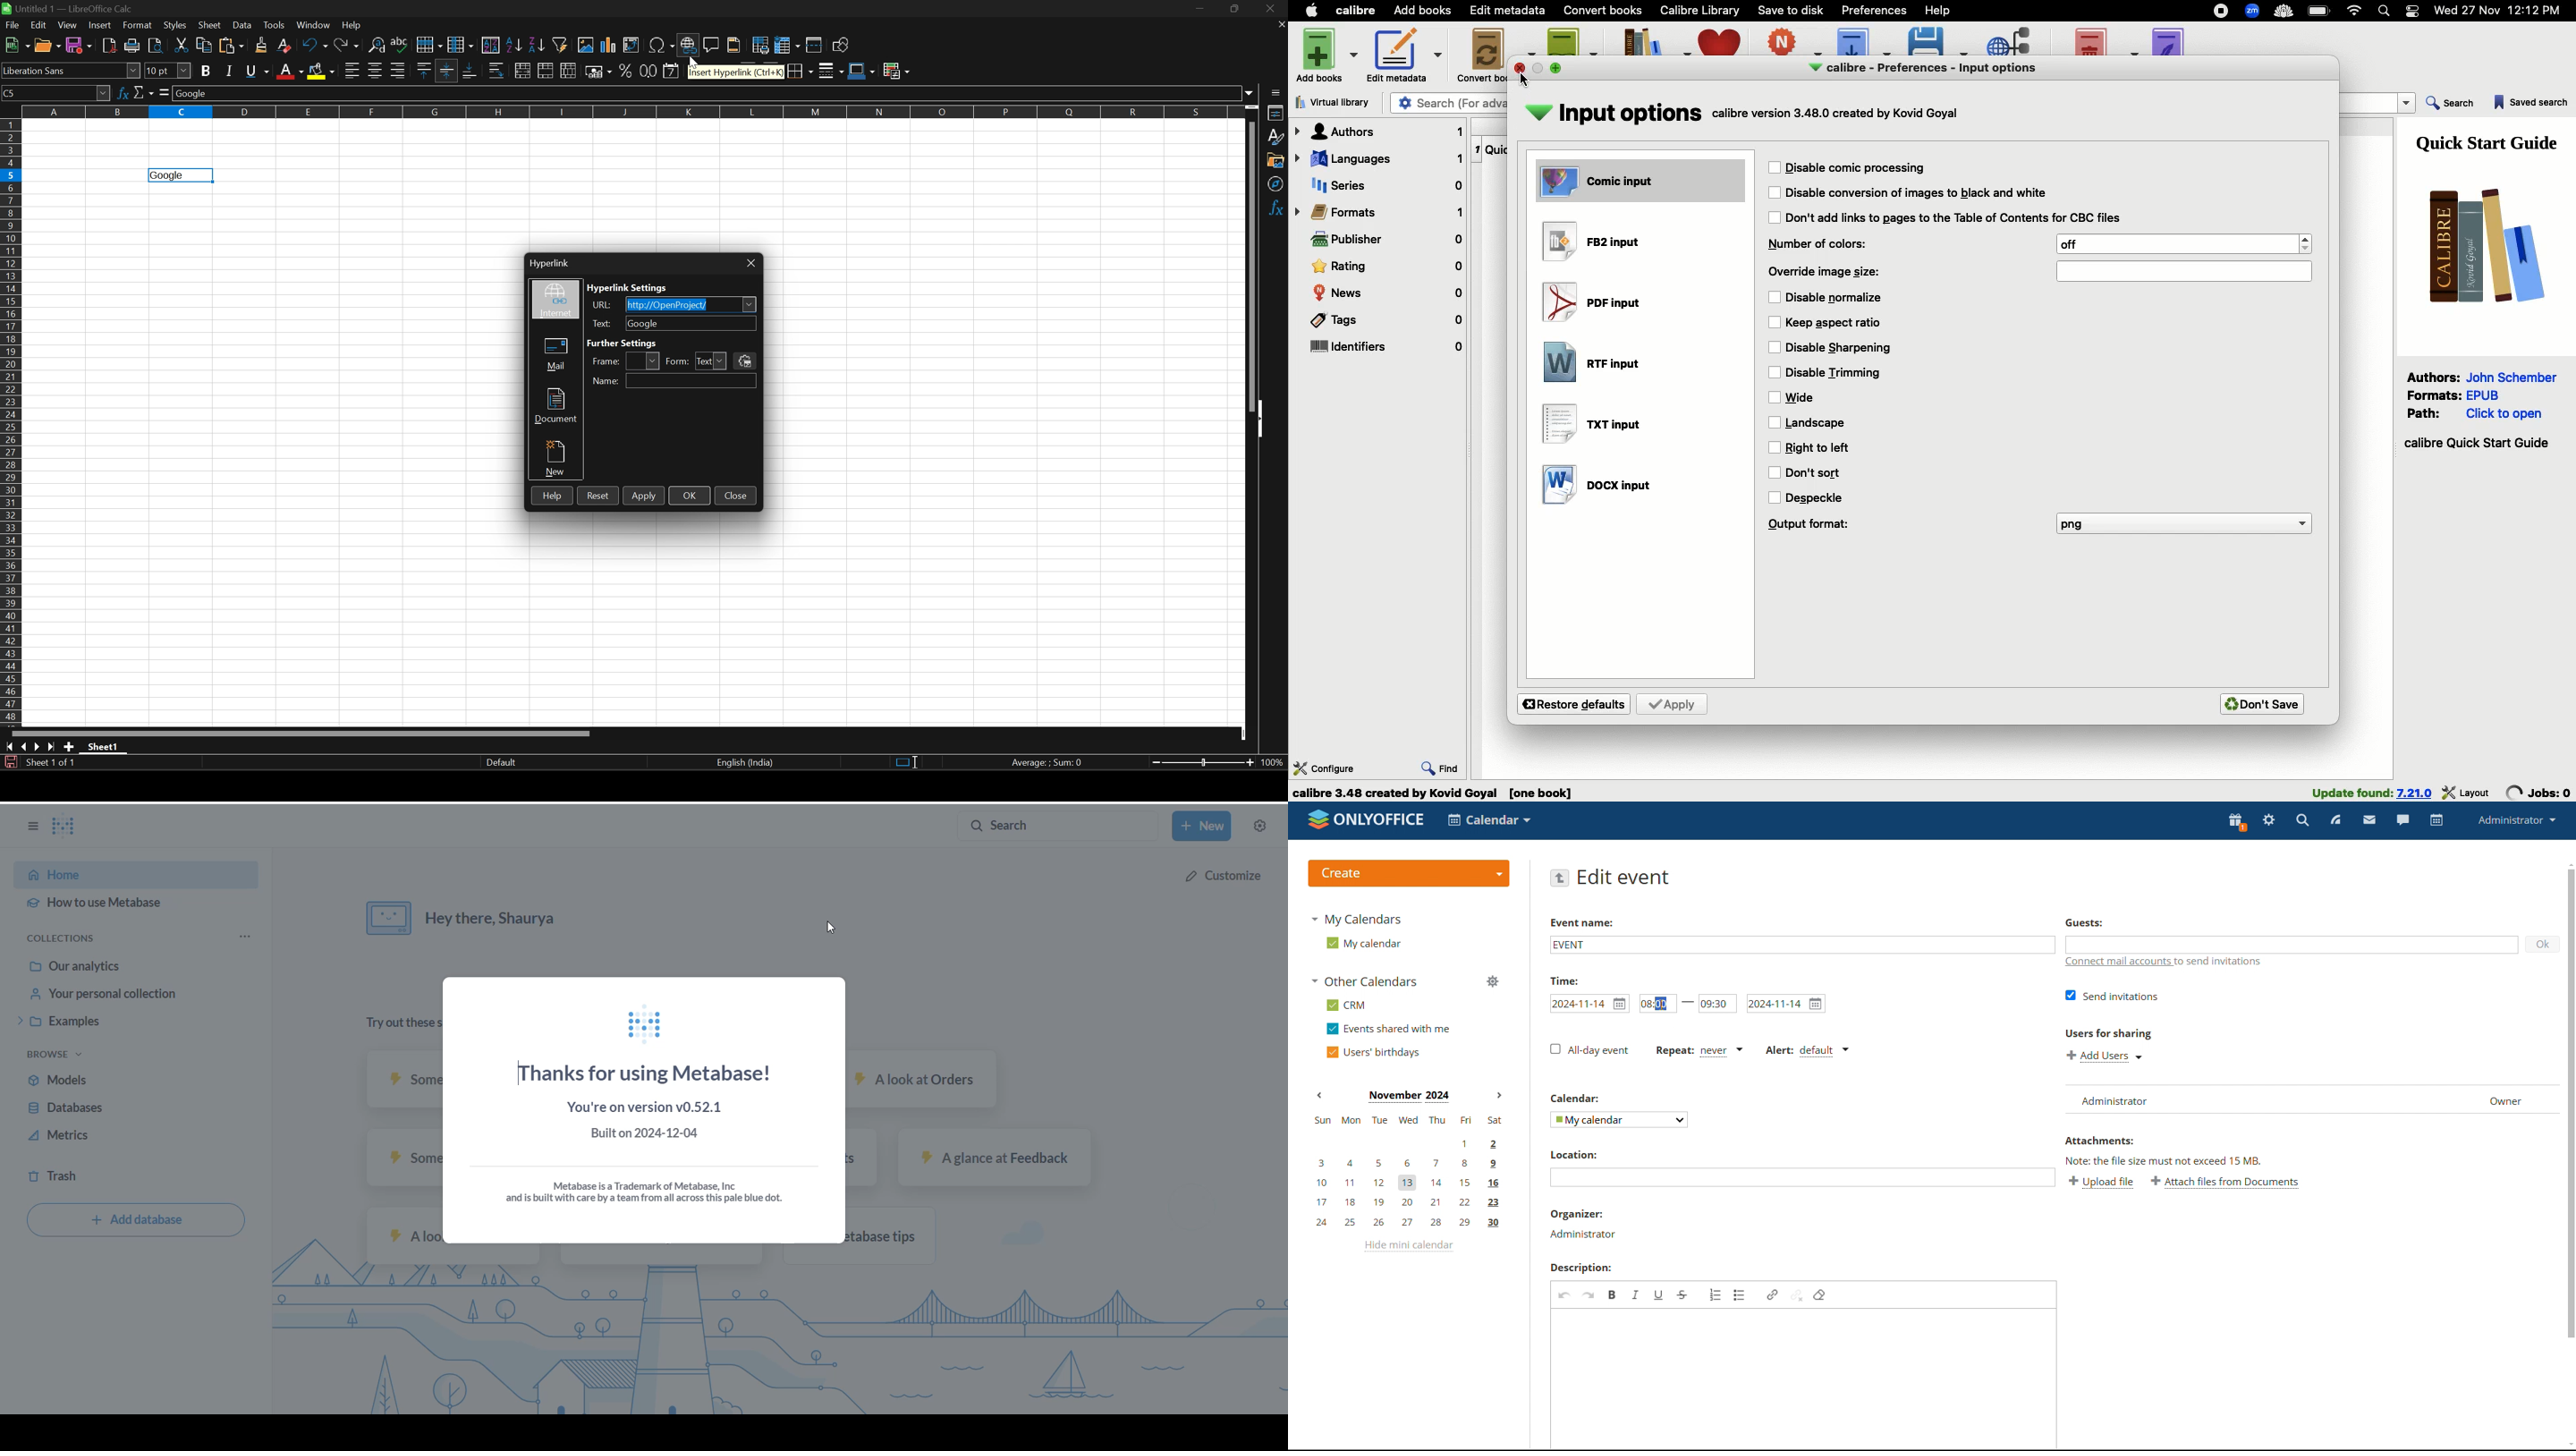 The width and height of the screenshot is (2576, 1456). Describe the element at coordinates (2085, 923) in the screenshot. I see `guests` at that location.